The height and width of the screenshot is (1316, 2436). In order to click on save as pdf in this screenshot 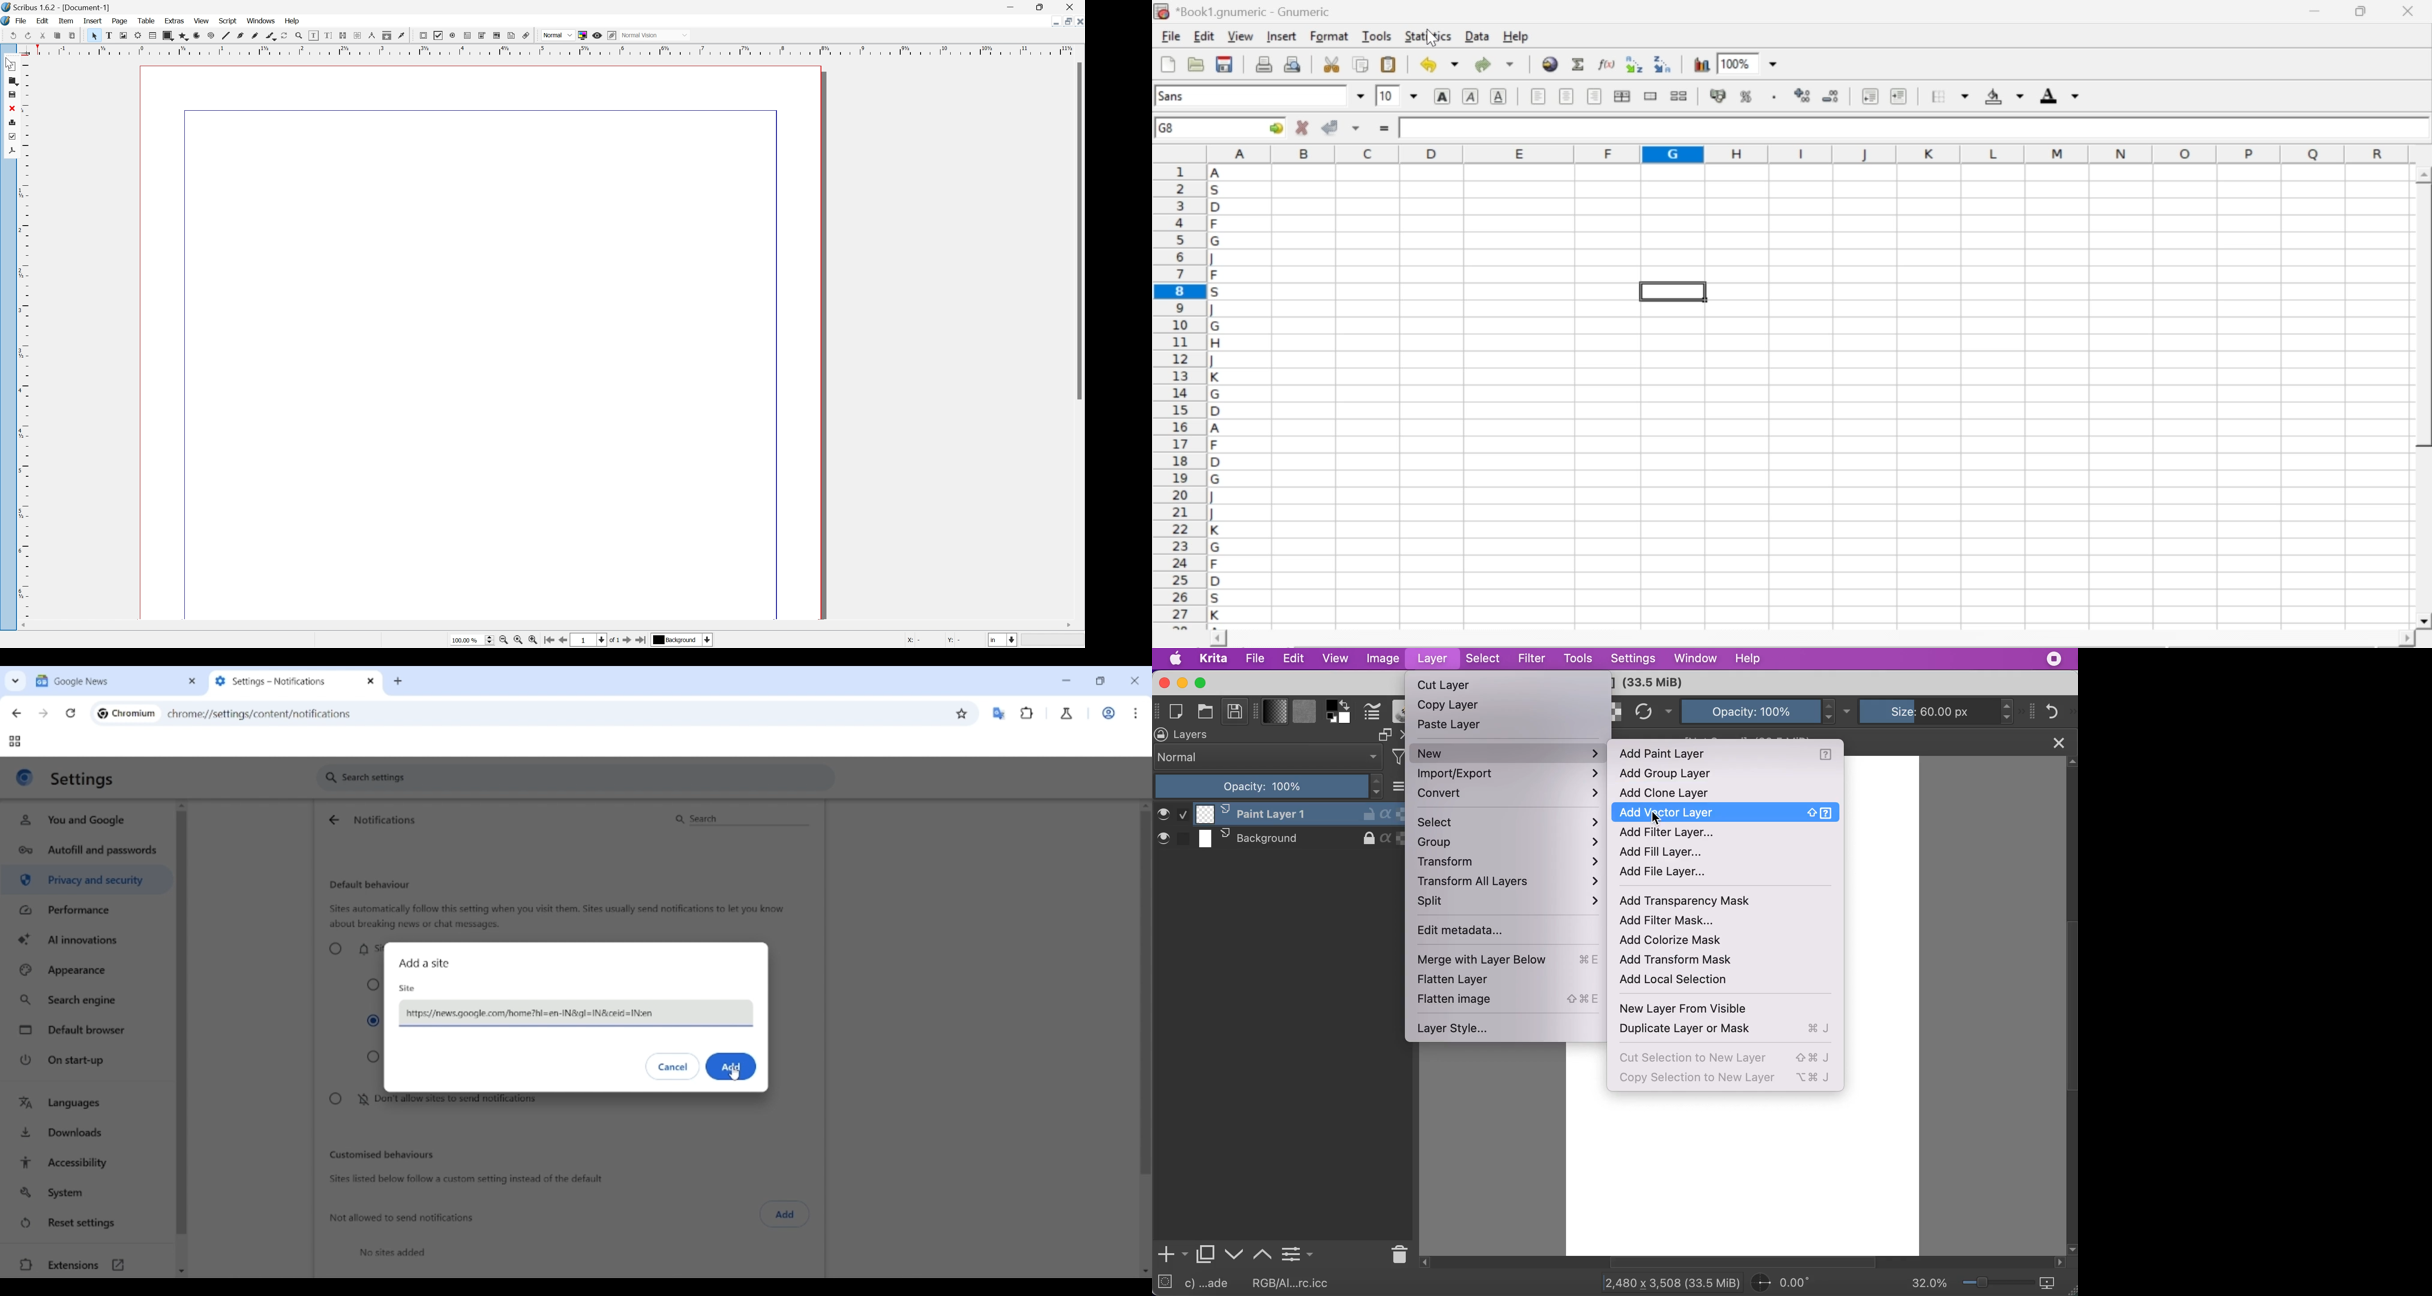, I will do `click(11, 151)`.